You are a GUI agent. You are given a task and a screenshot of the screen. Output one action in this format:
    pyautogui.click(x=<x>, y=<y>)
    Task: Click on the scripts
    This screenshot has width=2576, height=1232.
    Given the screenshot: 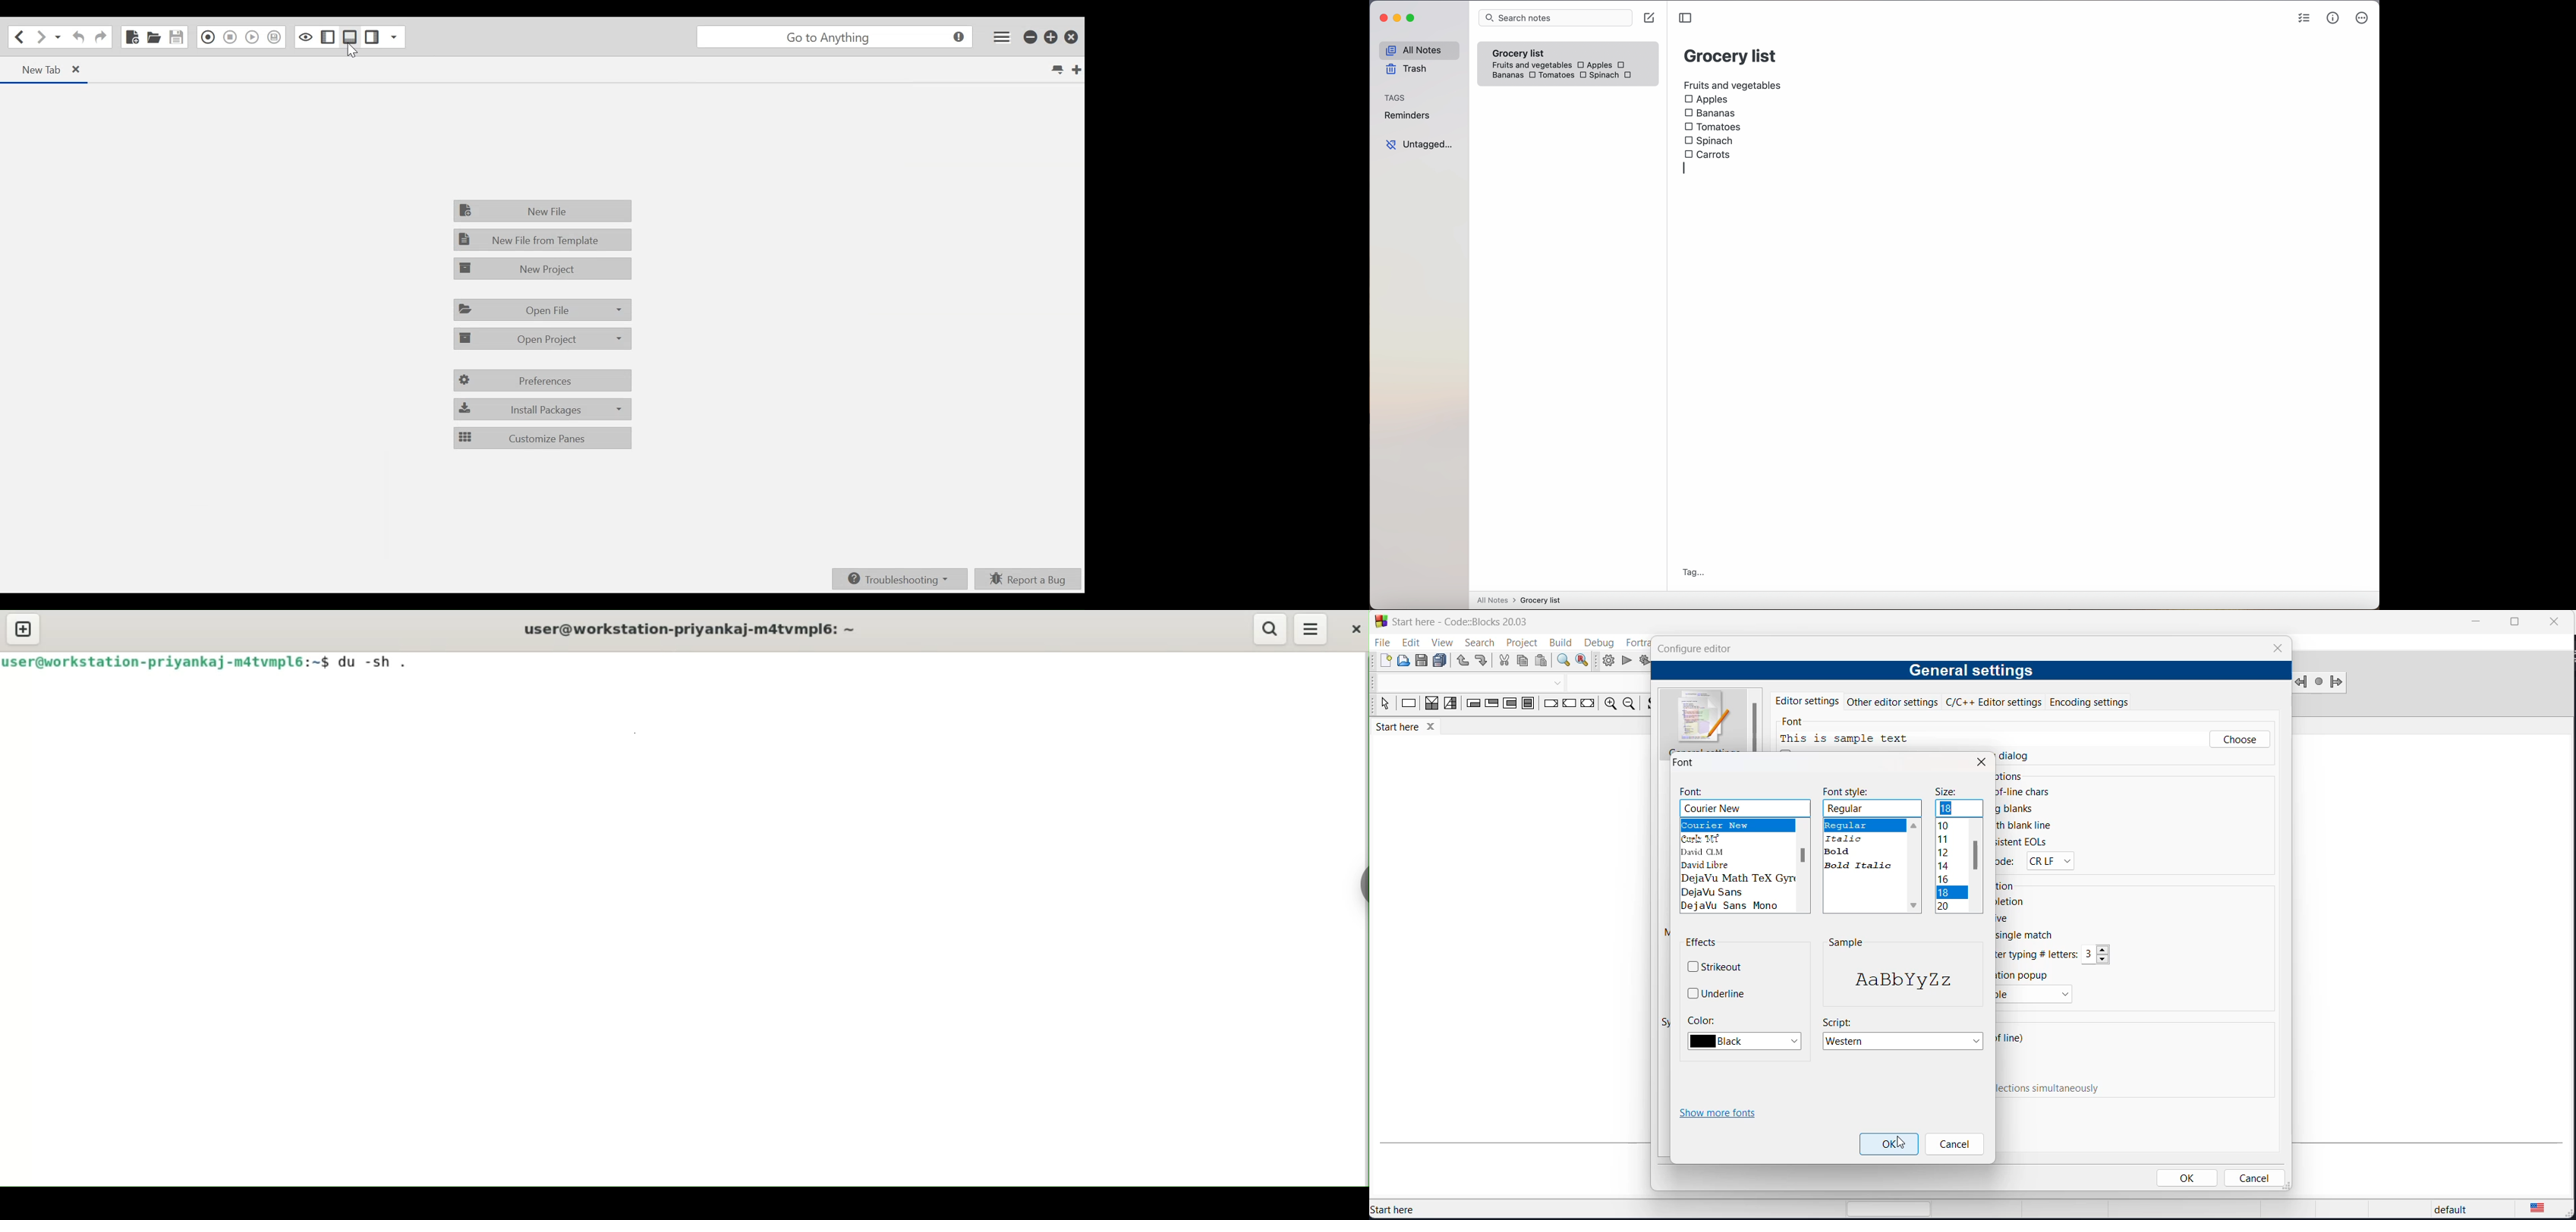 What is the action you would take?
    pyautogui.click(x=1838, y=1021)
    